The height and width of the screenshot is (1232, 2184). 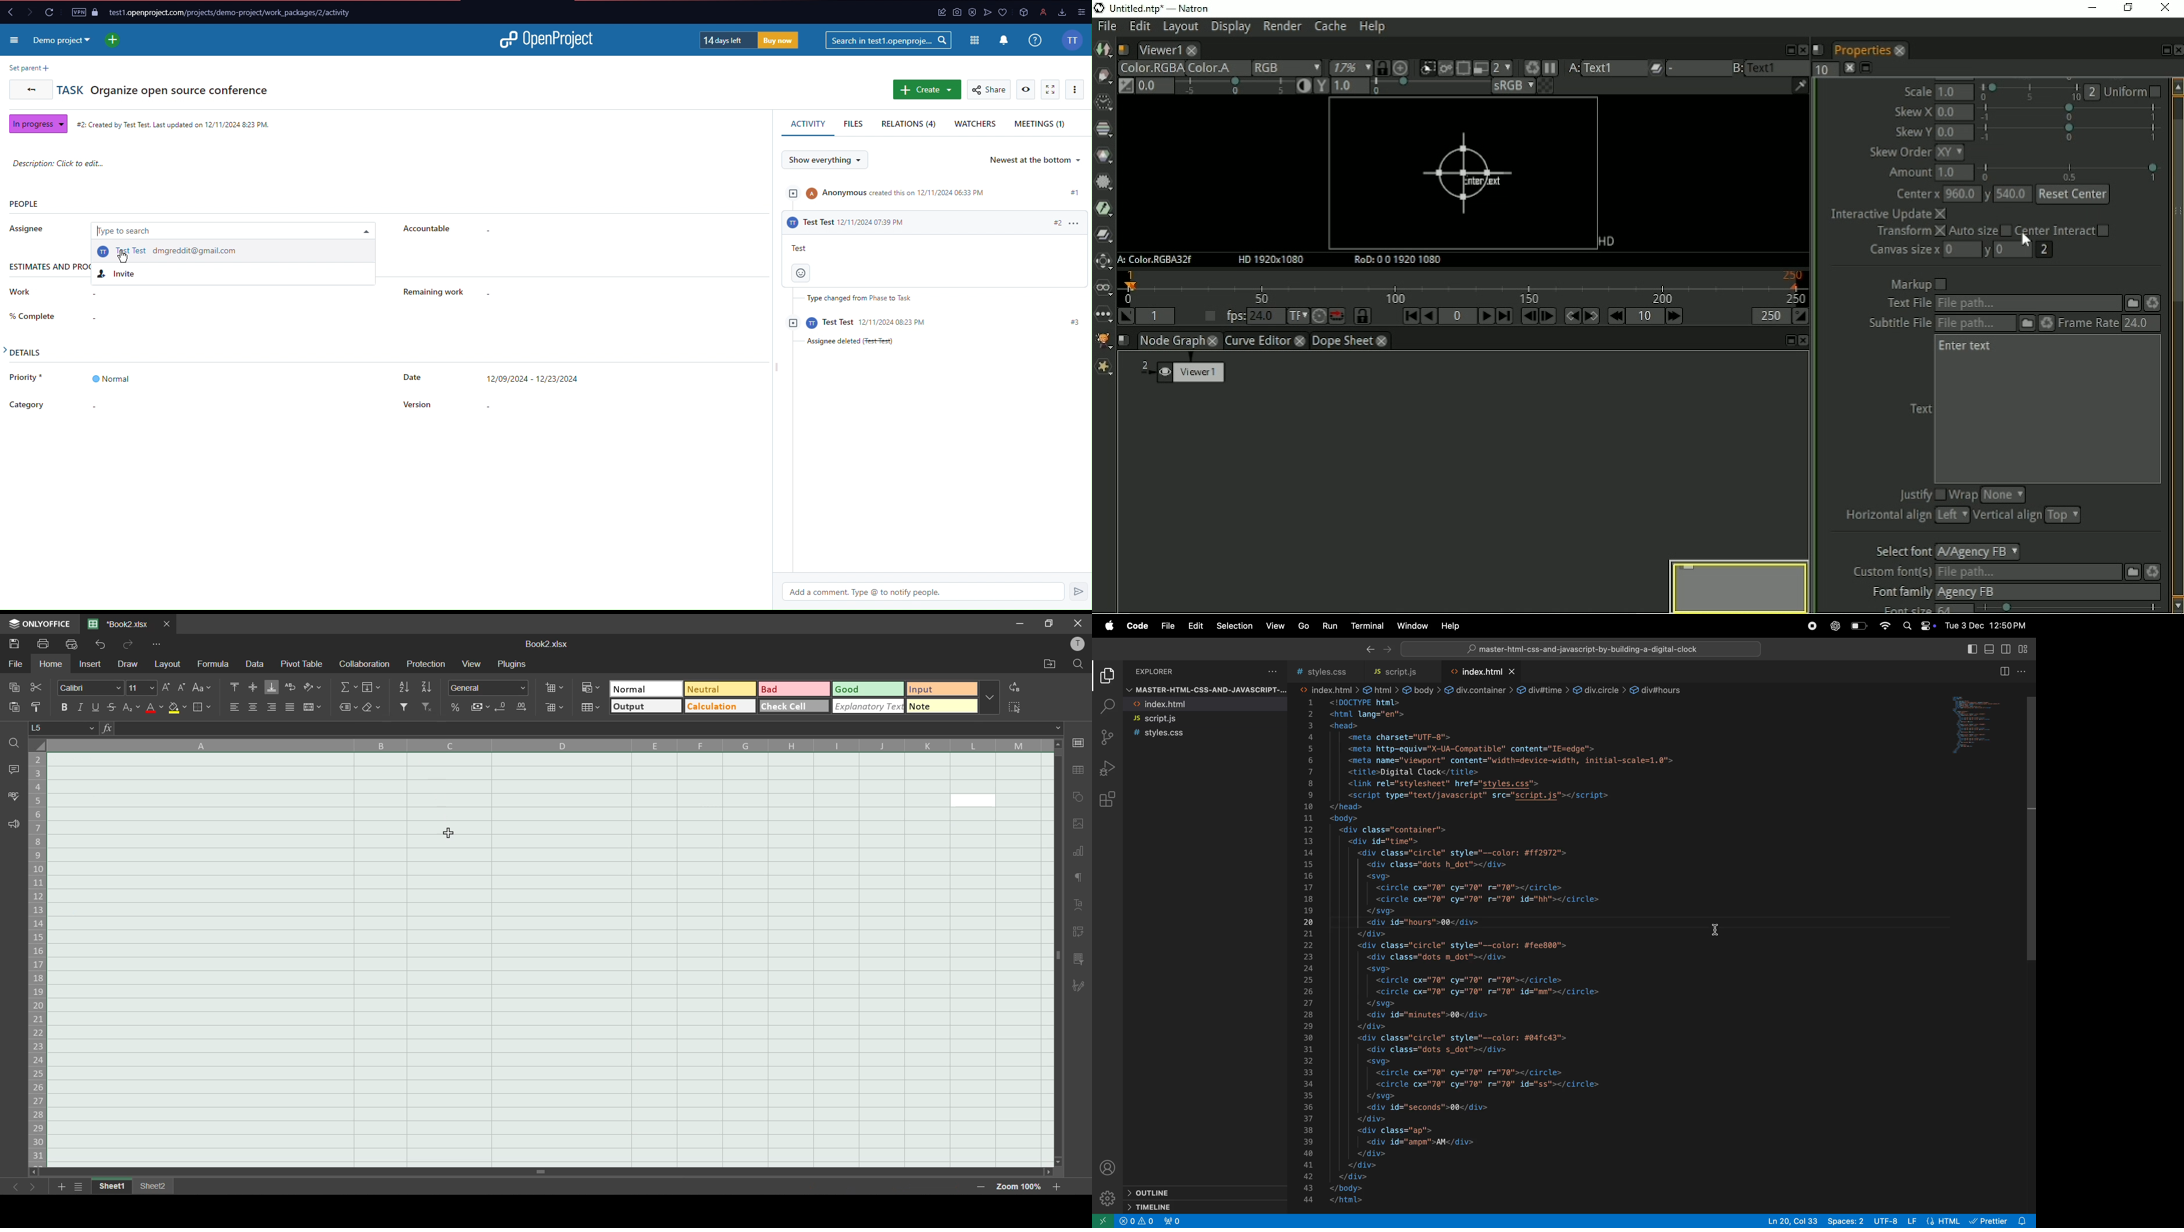 What do you see at coordinates (102, 645) in the screenshot?
I see `undo` at bounding box center [102, 645].